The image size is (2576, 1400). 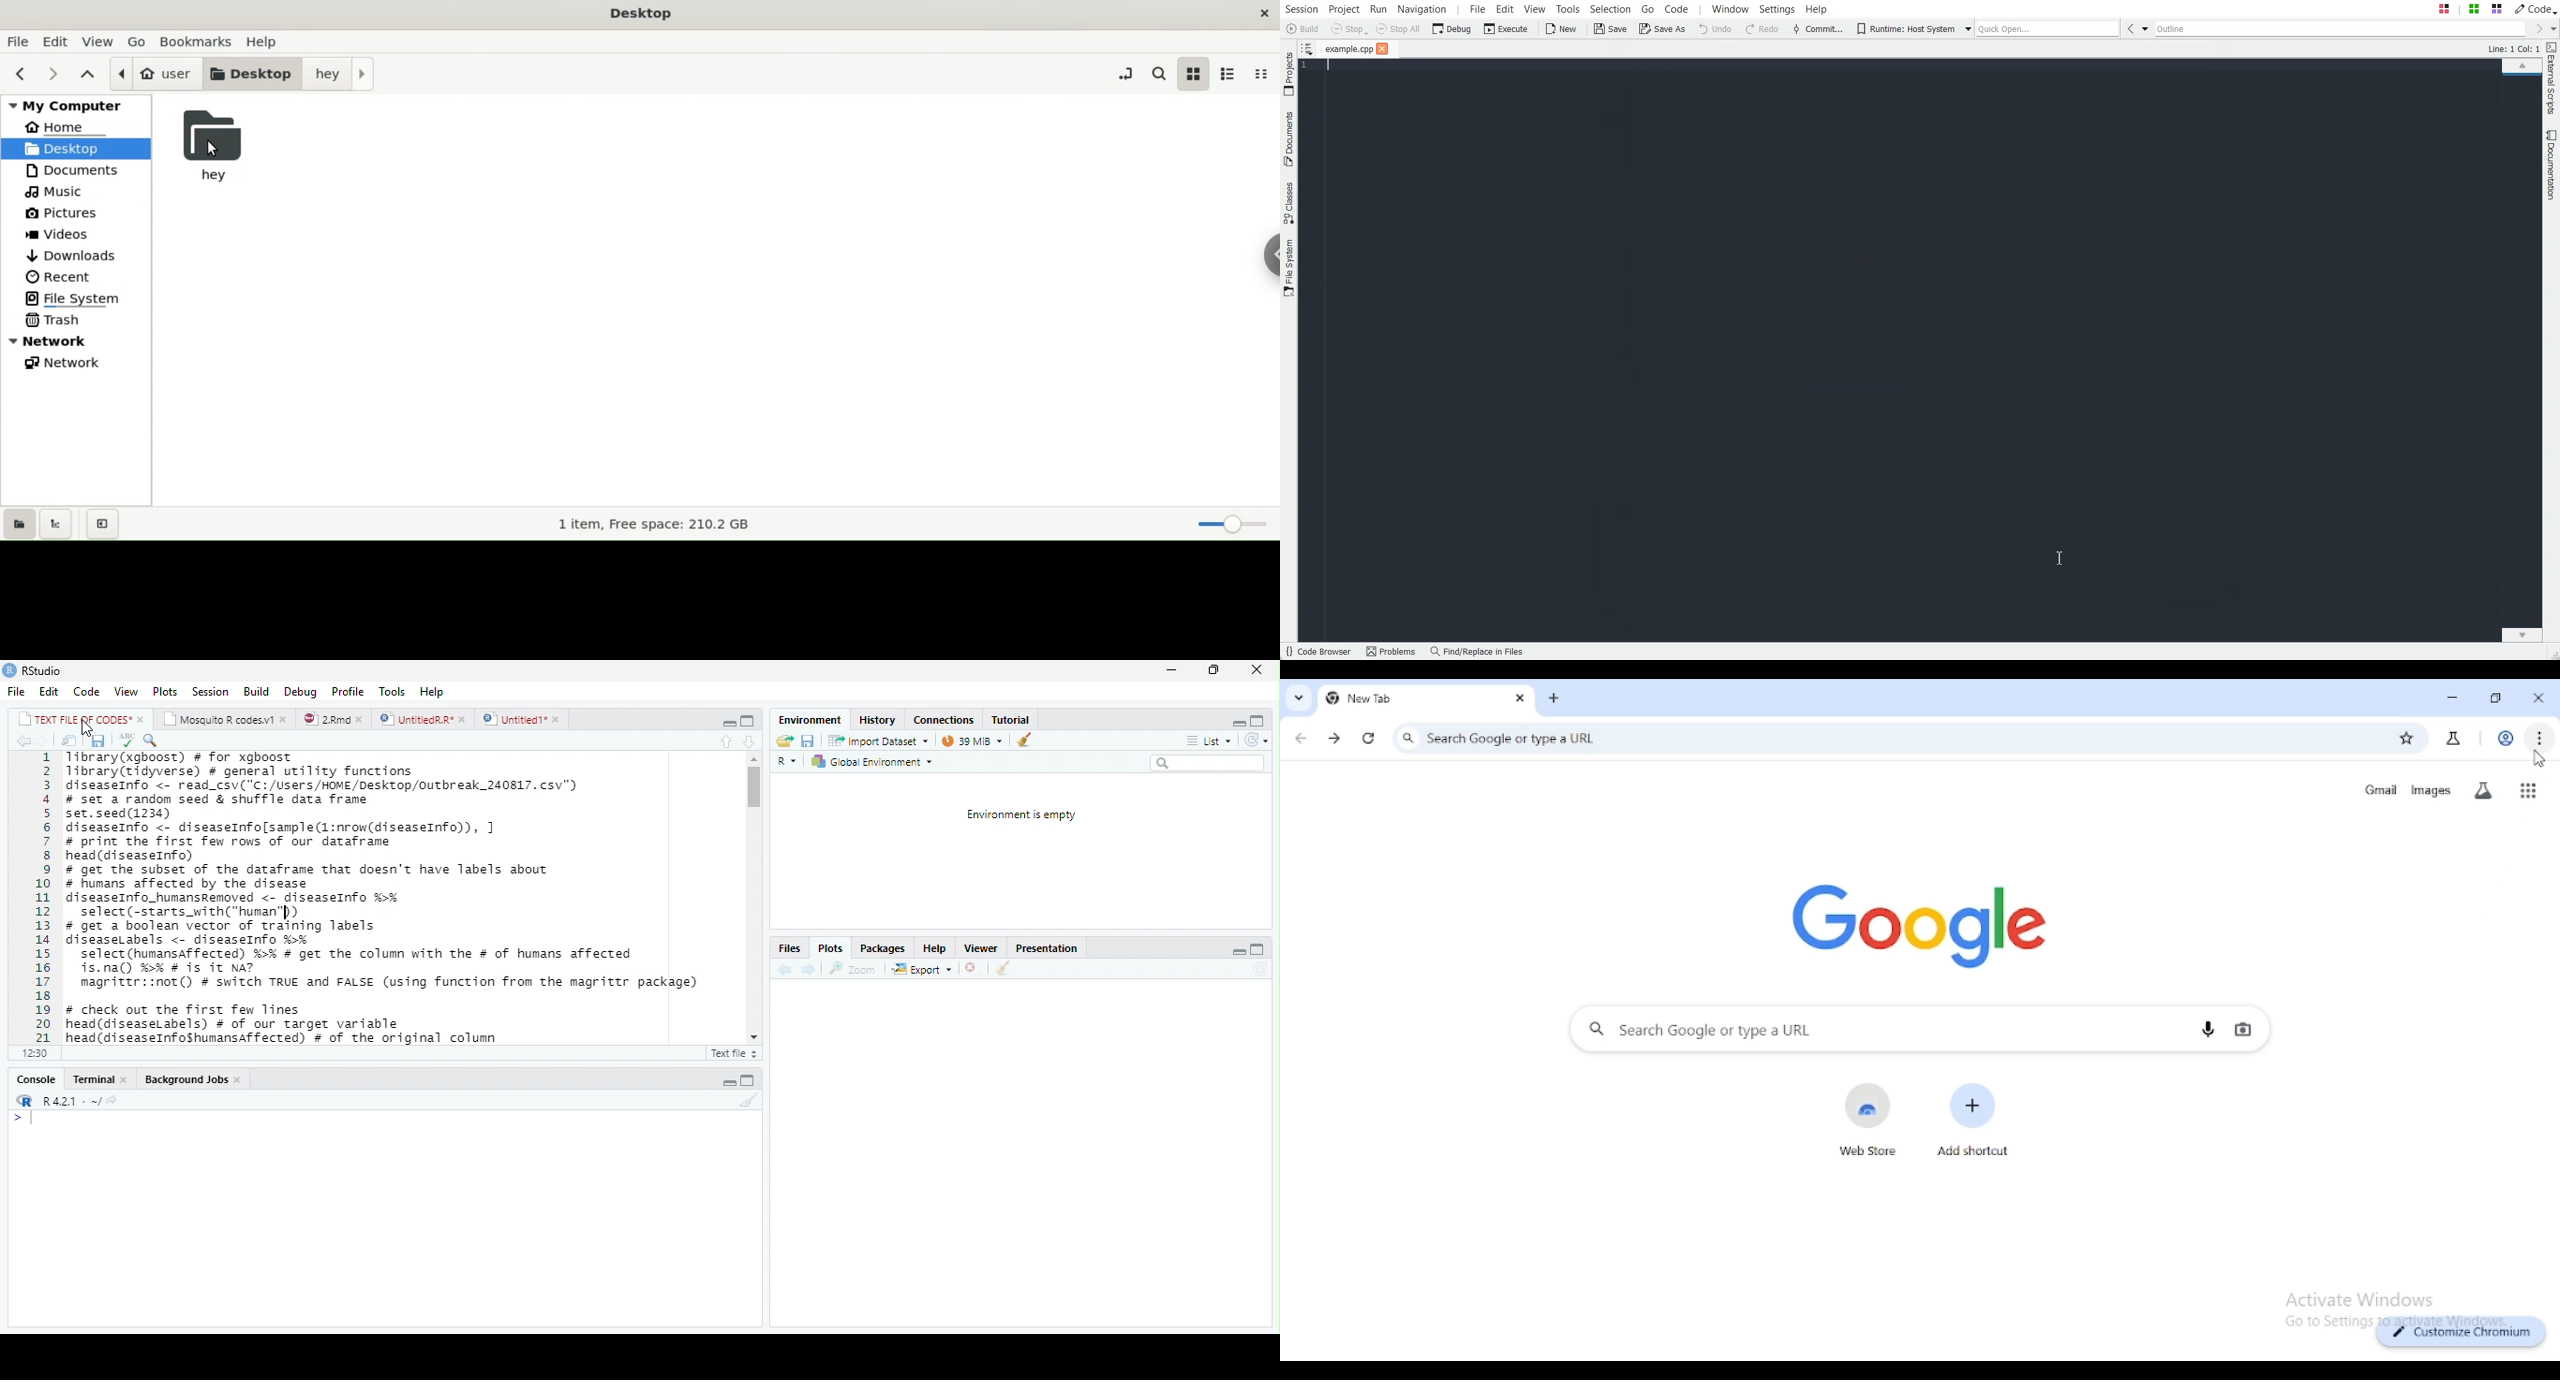 What do you see at coordinates (808, 970) in the screenshot?
I see `Next` at bounding box center [808, 970].